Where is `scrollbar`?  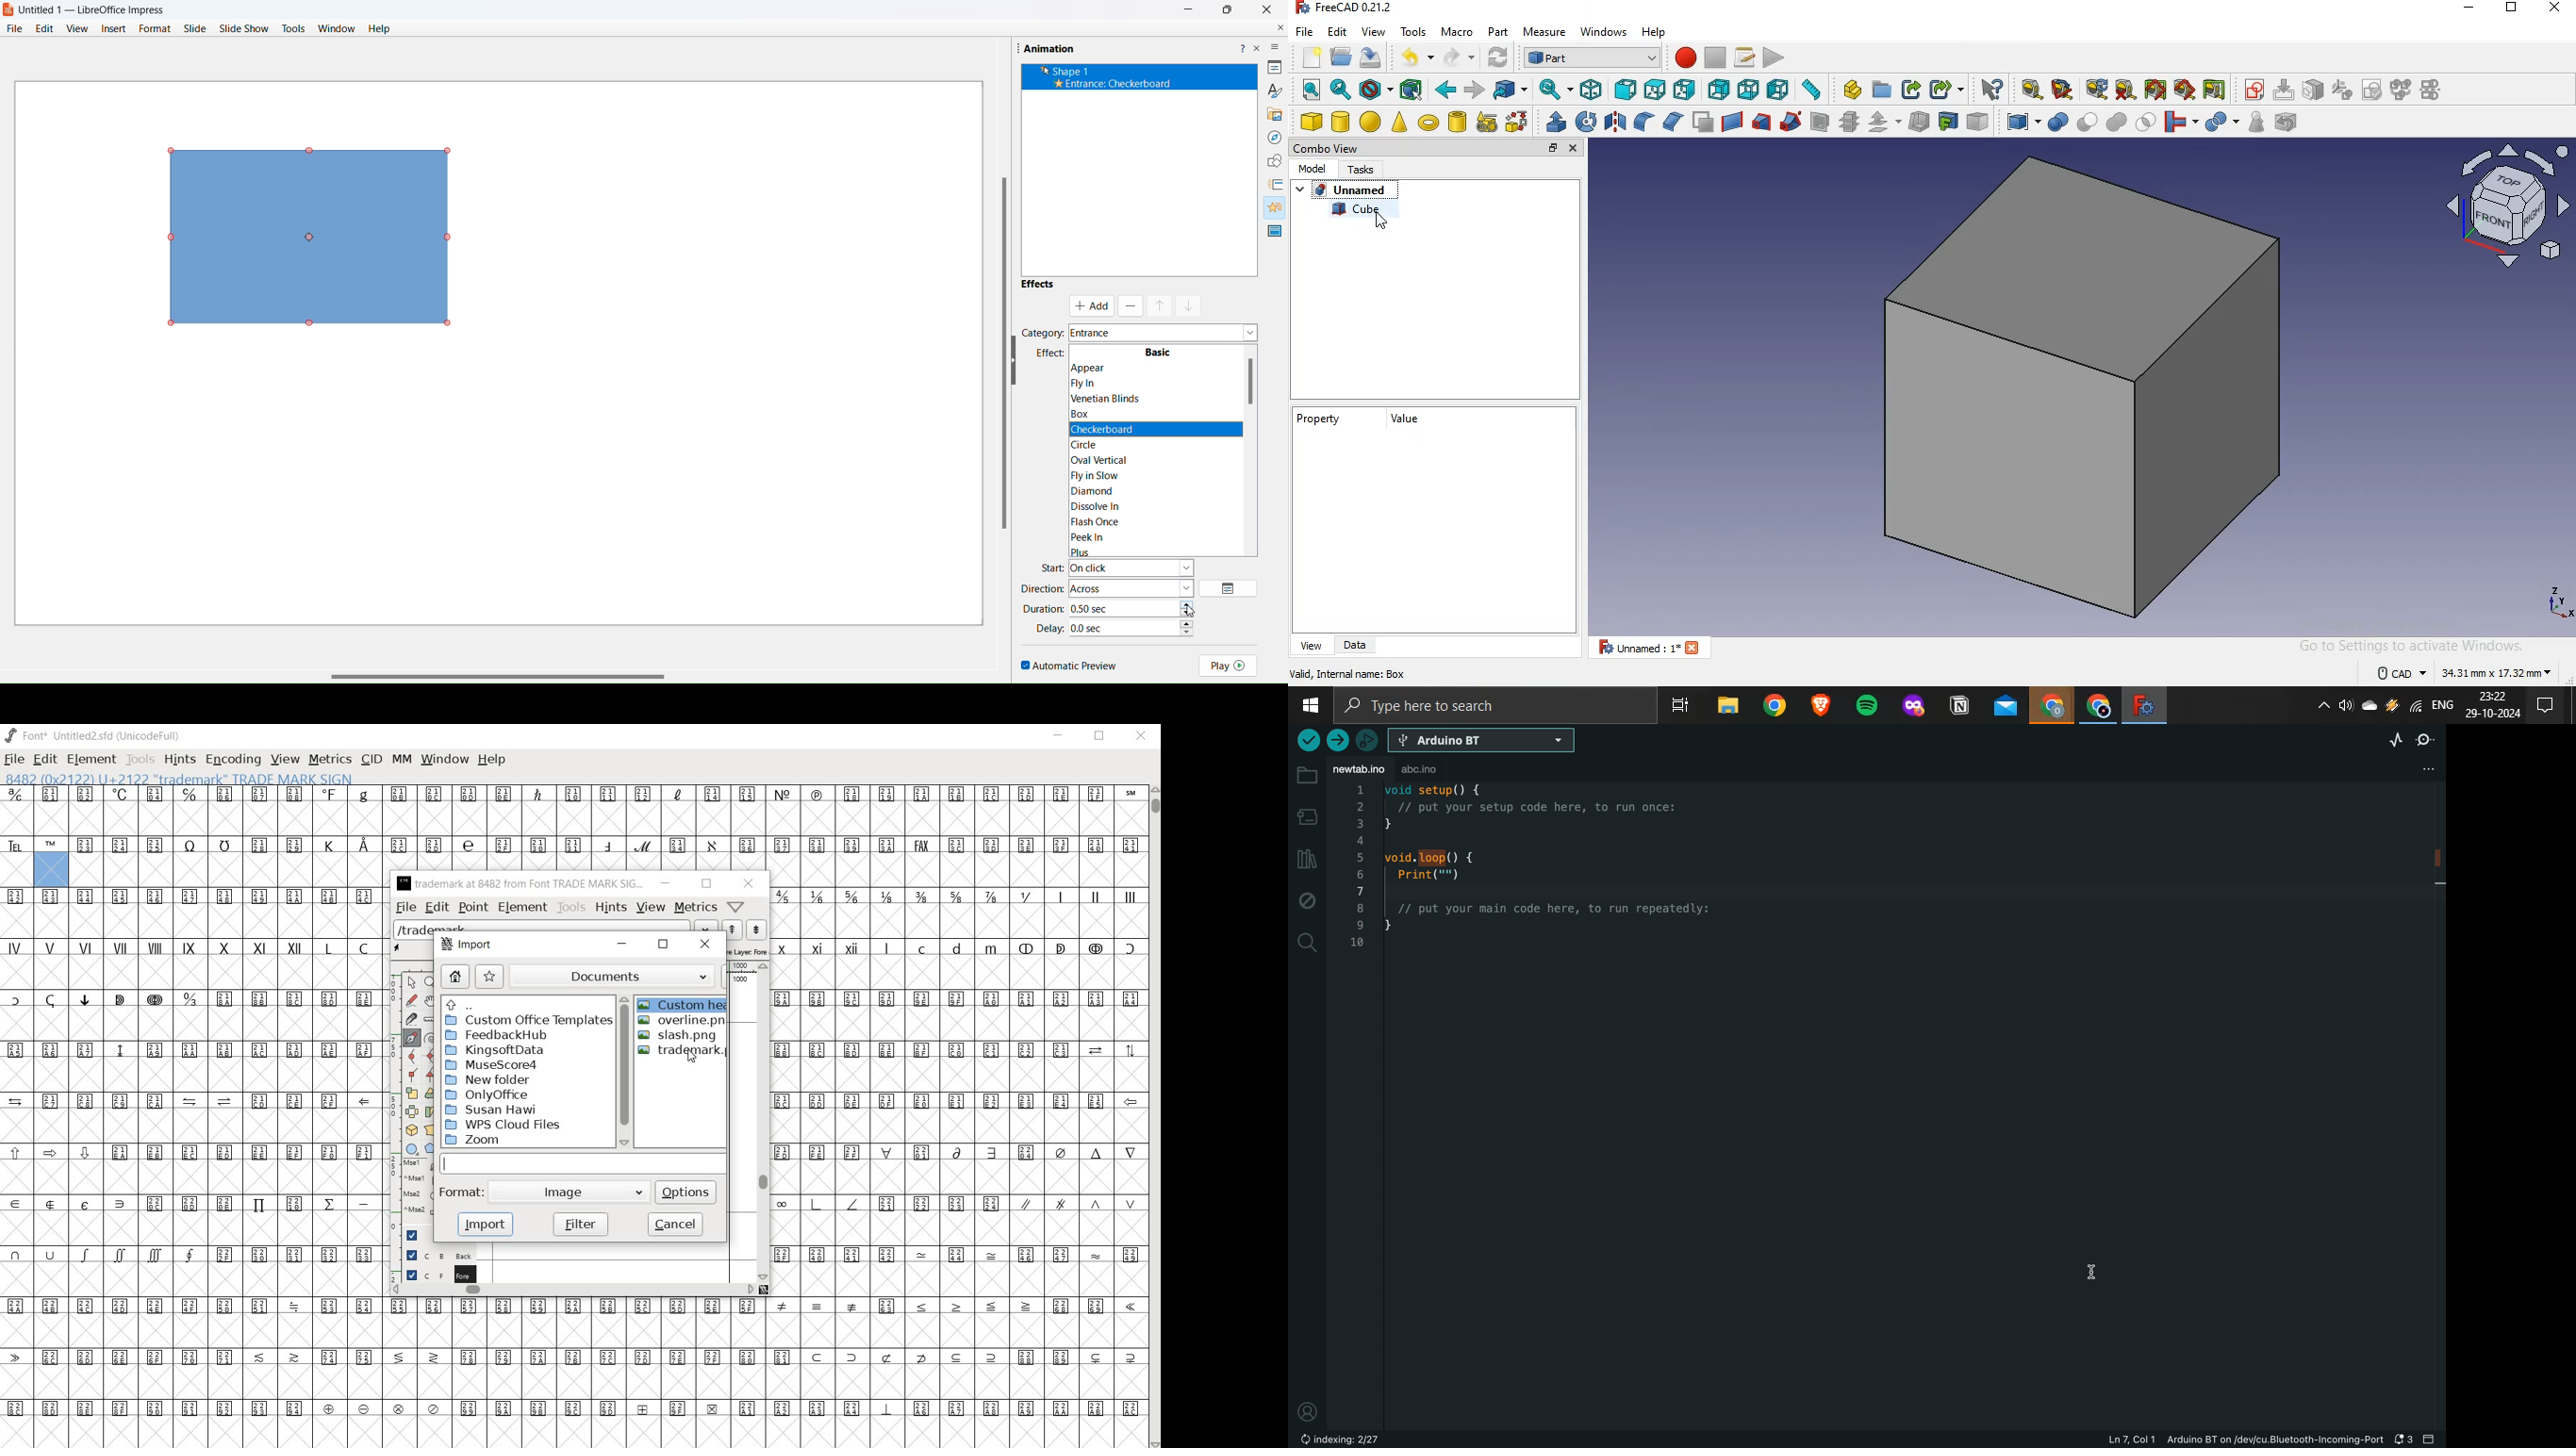 scrollbar is located at coordinates (623, 1072).